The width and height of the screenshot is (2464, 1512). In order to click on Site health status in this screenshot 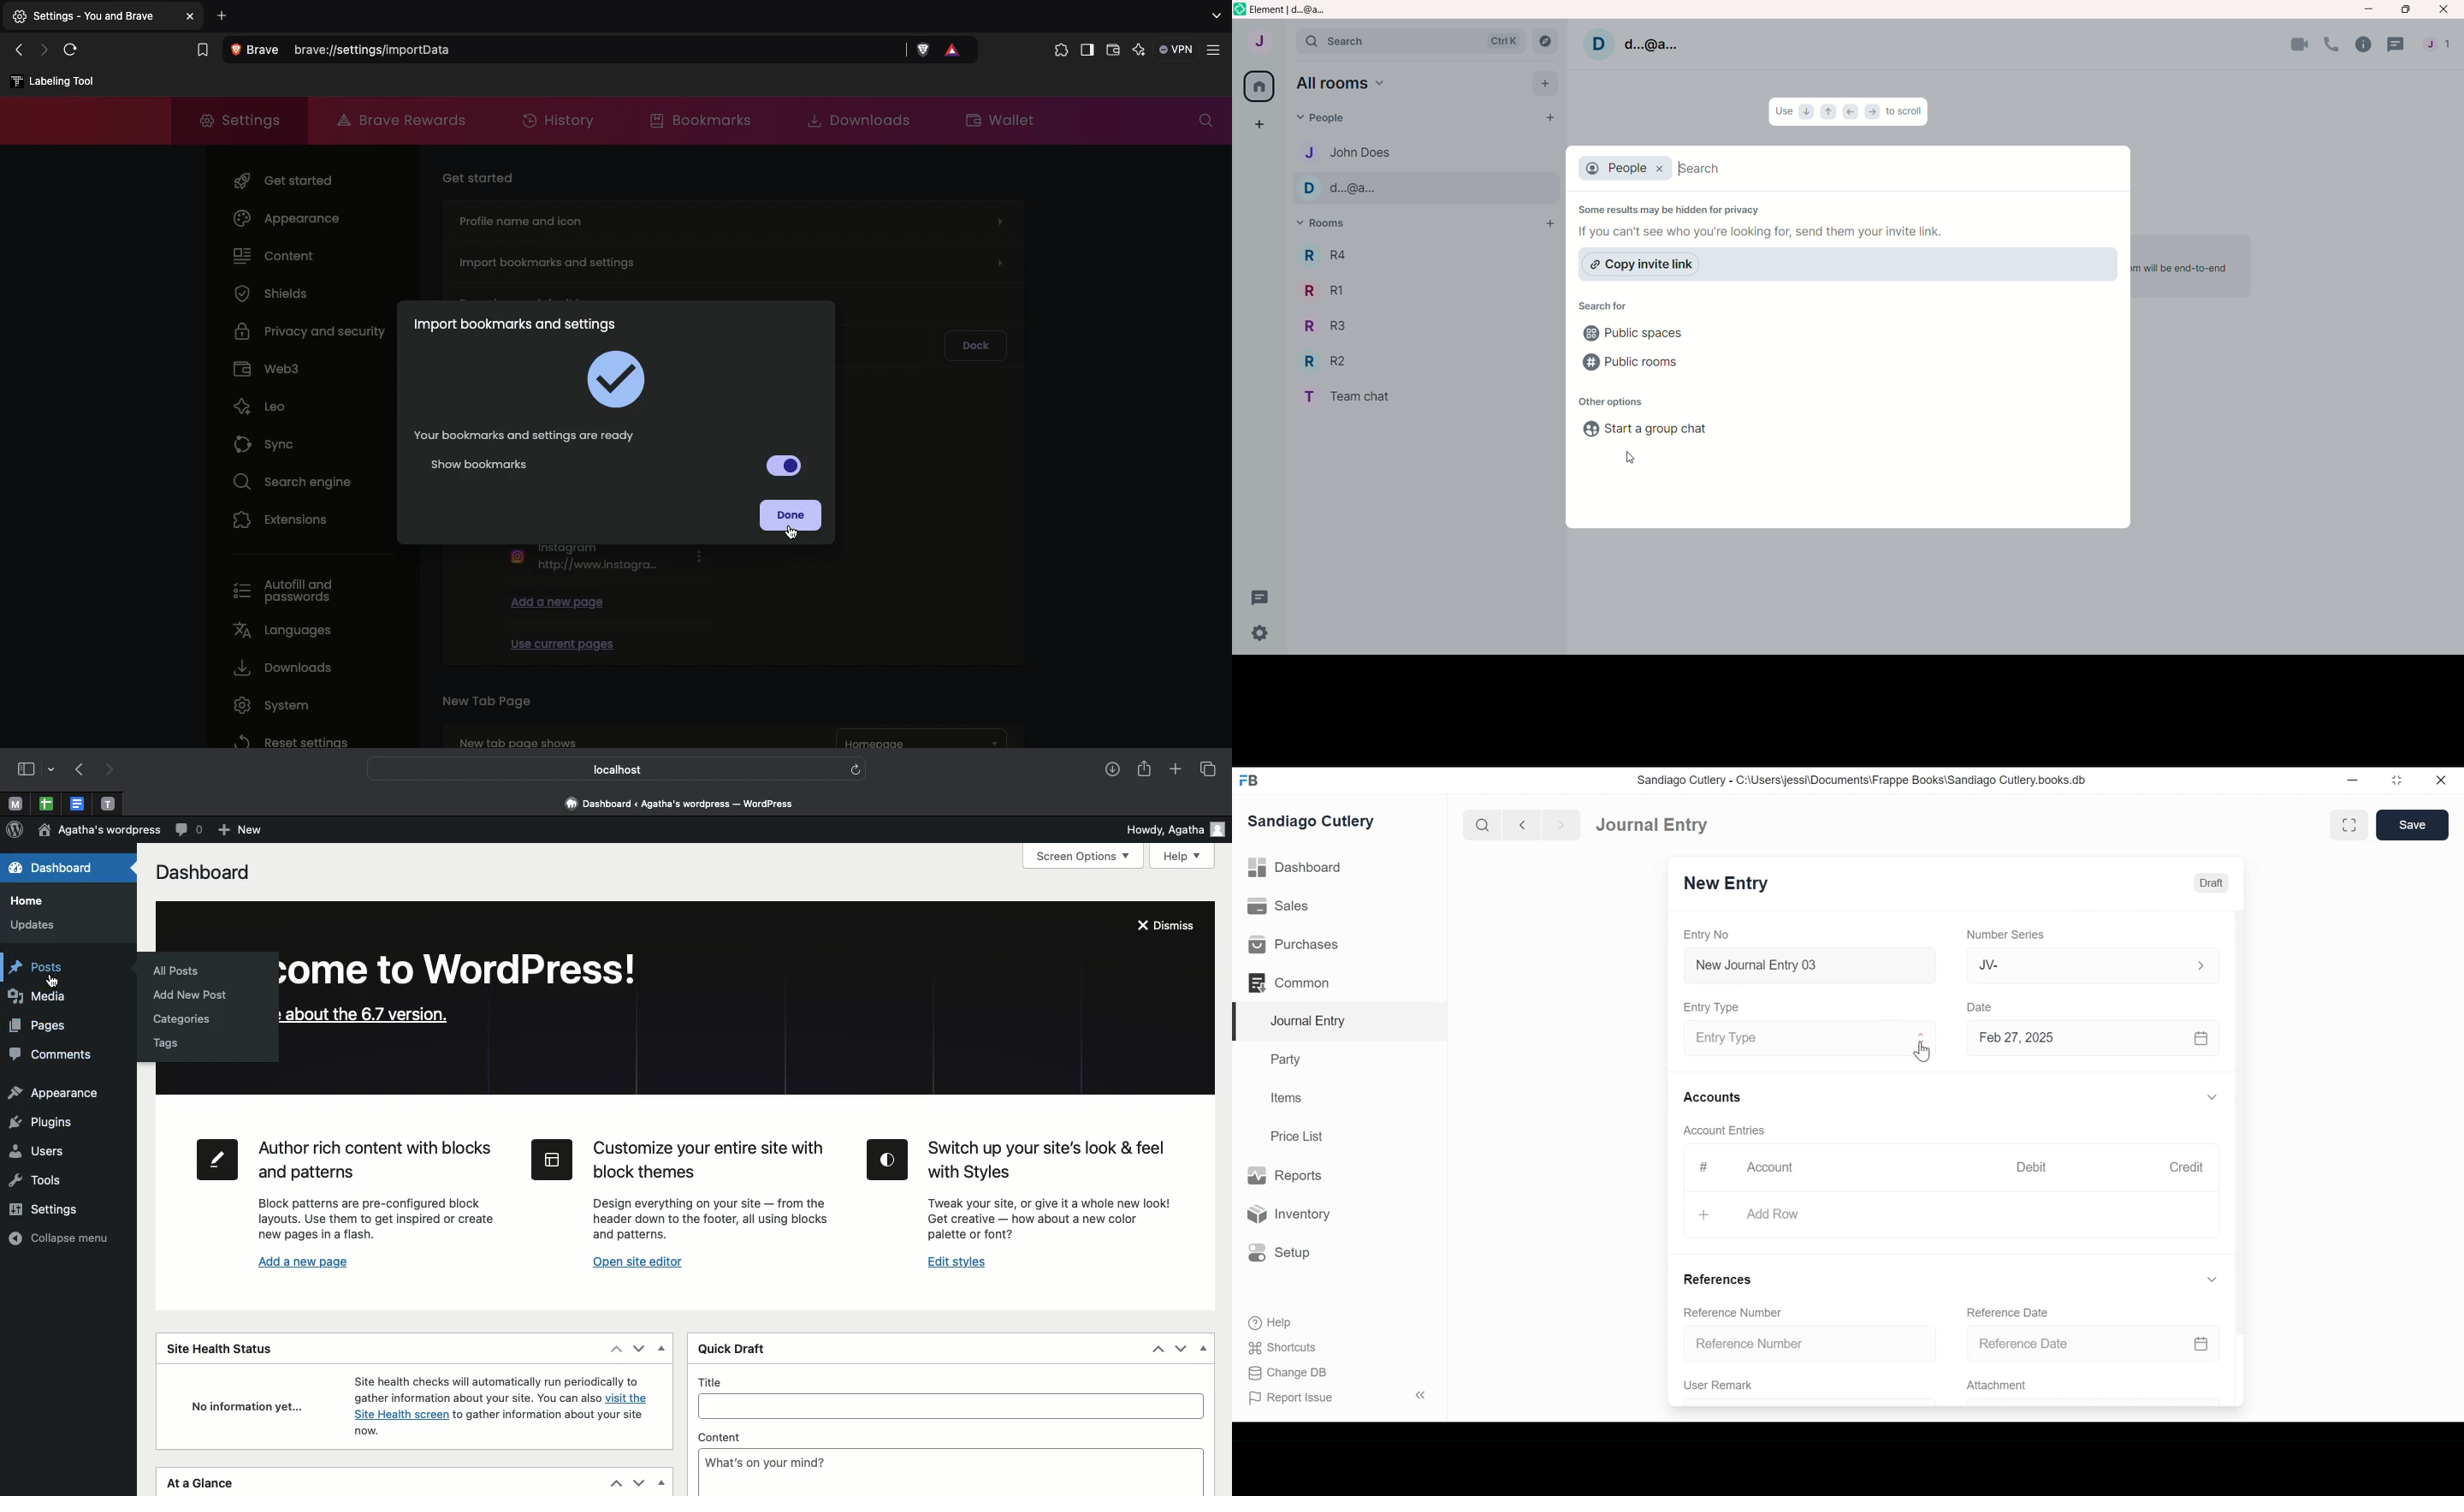, I will do `click(227, 1347)`.